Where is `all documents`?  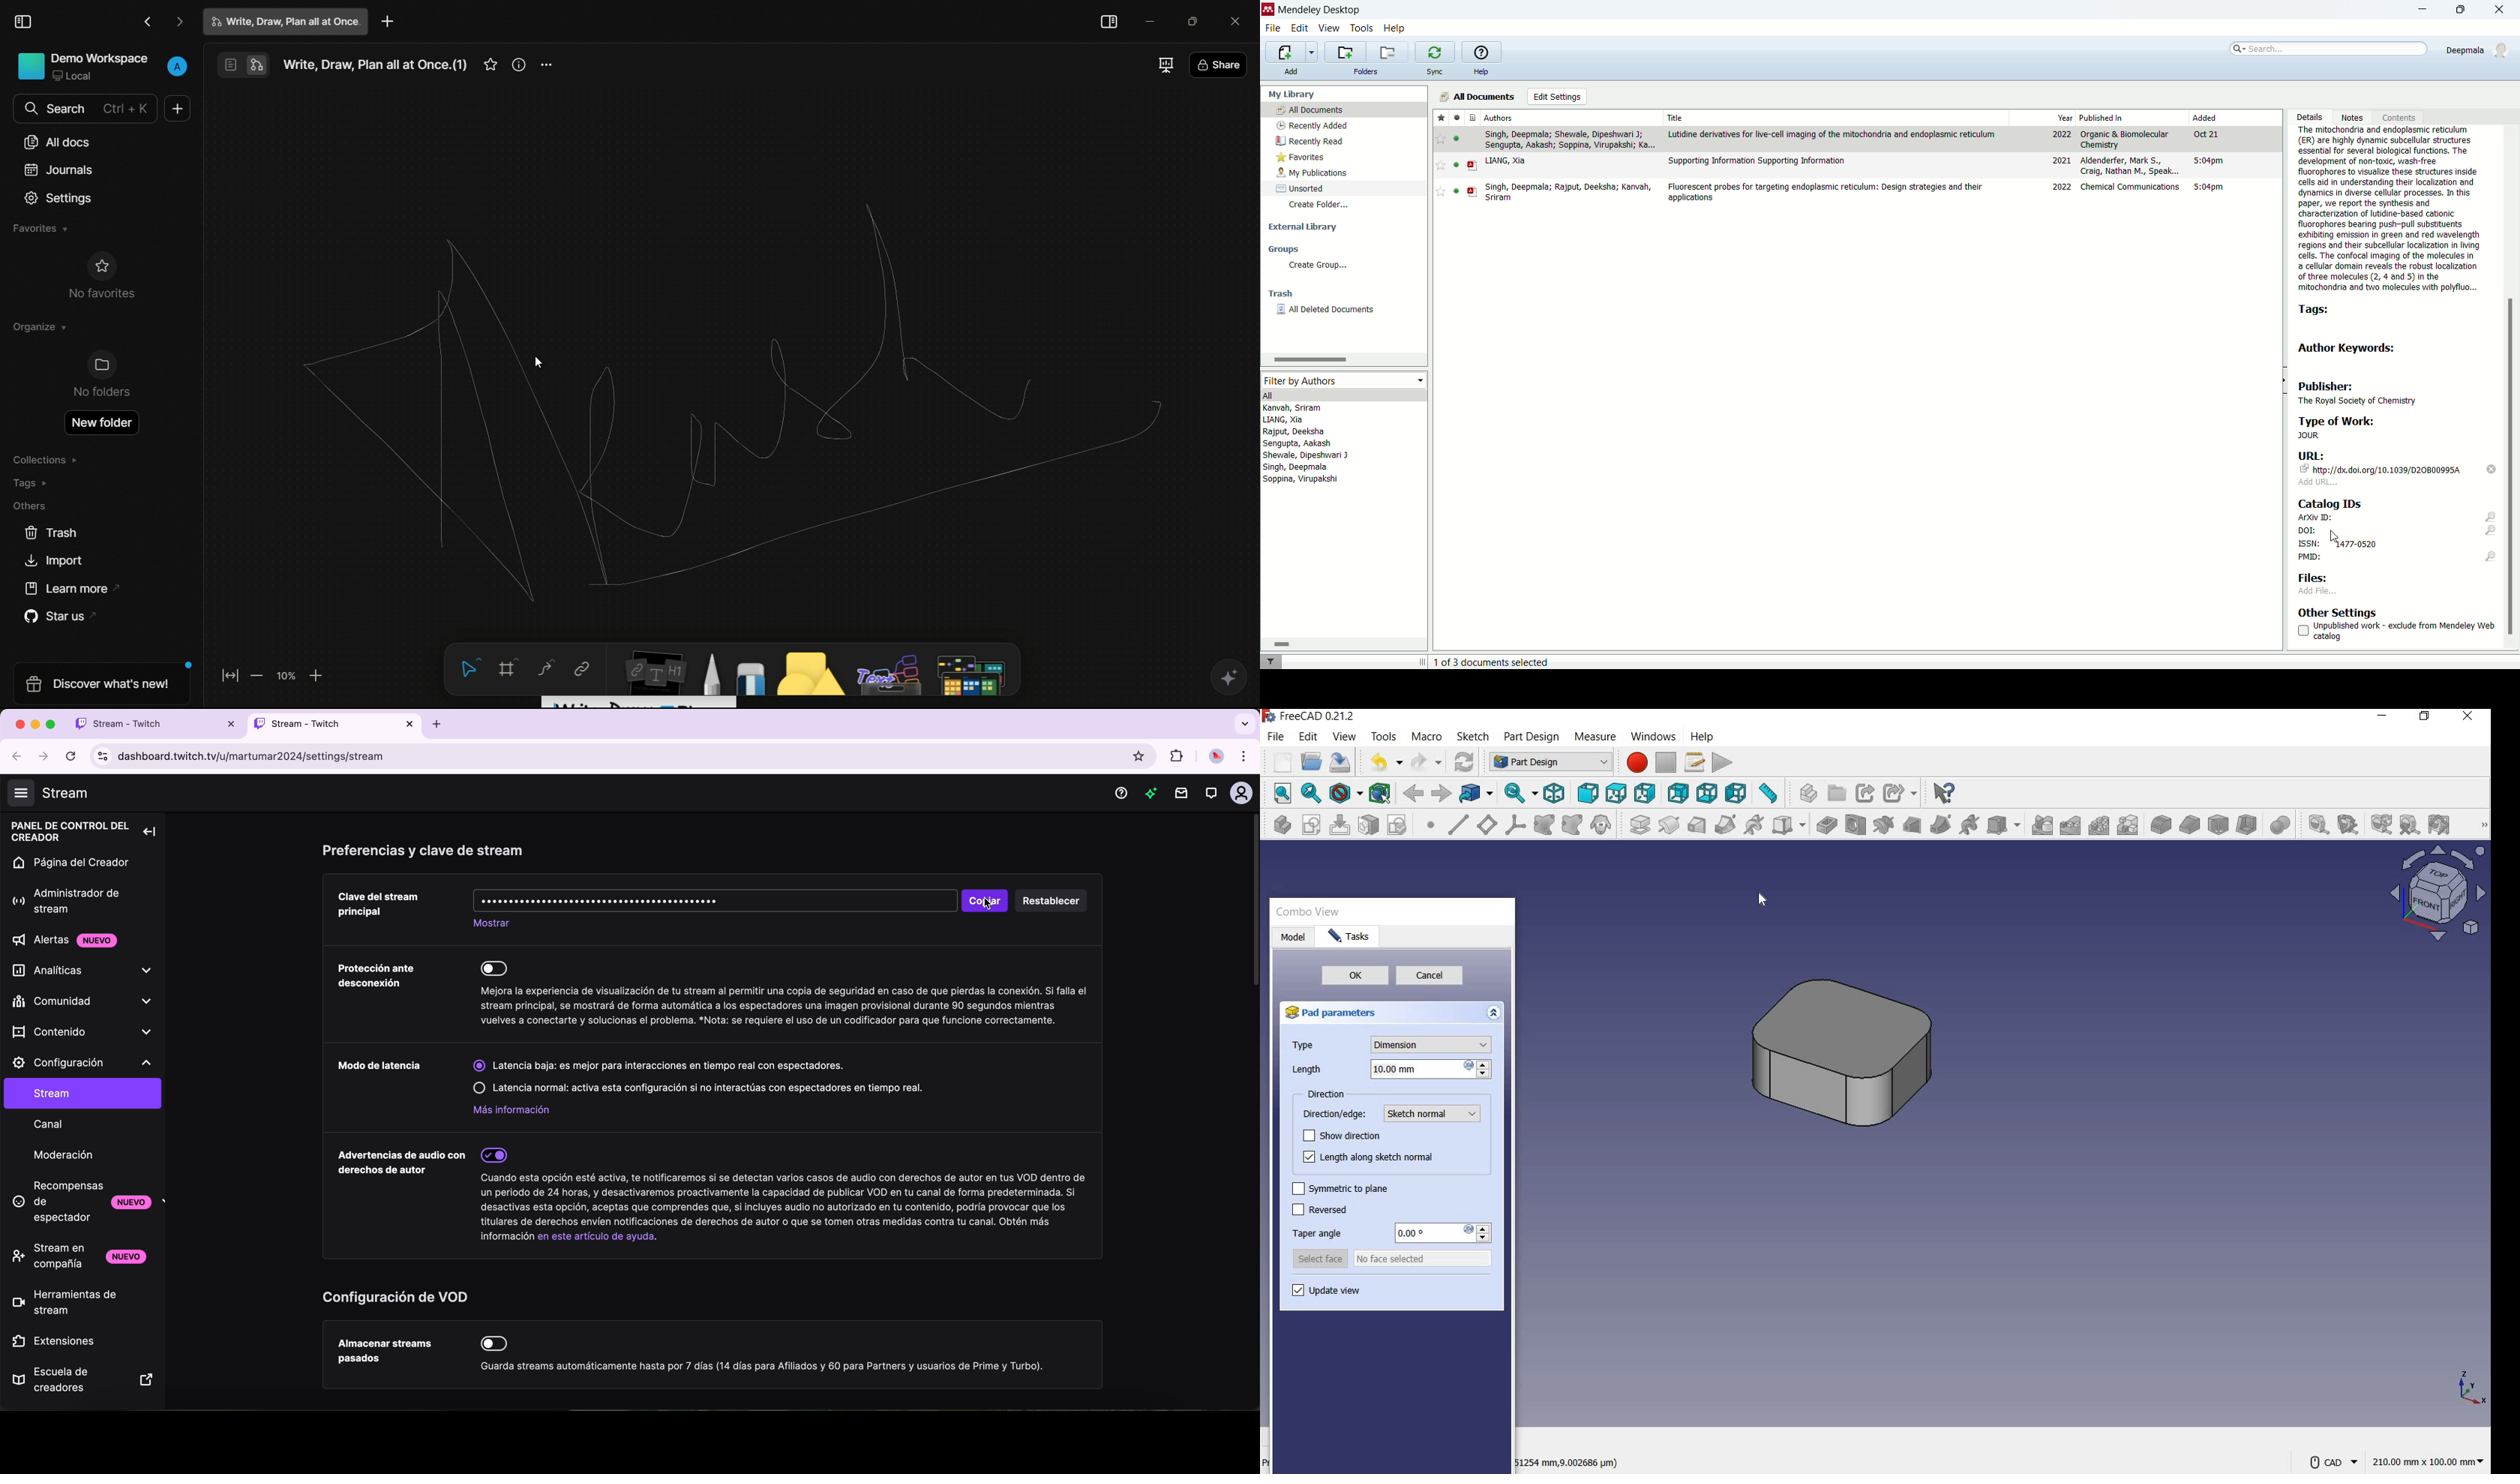 all documents is located at coordinates (1344, 109).